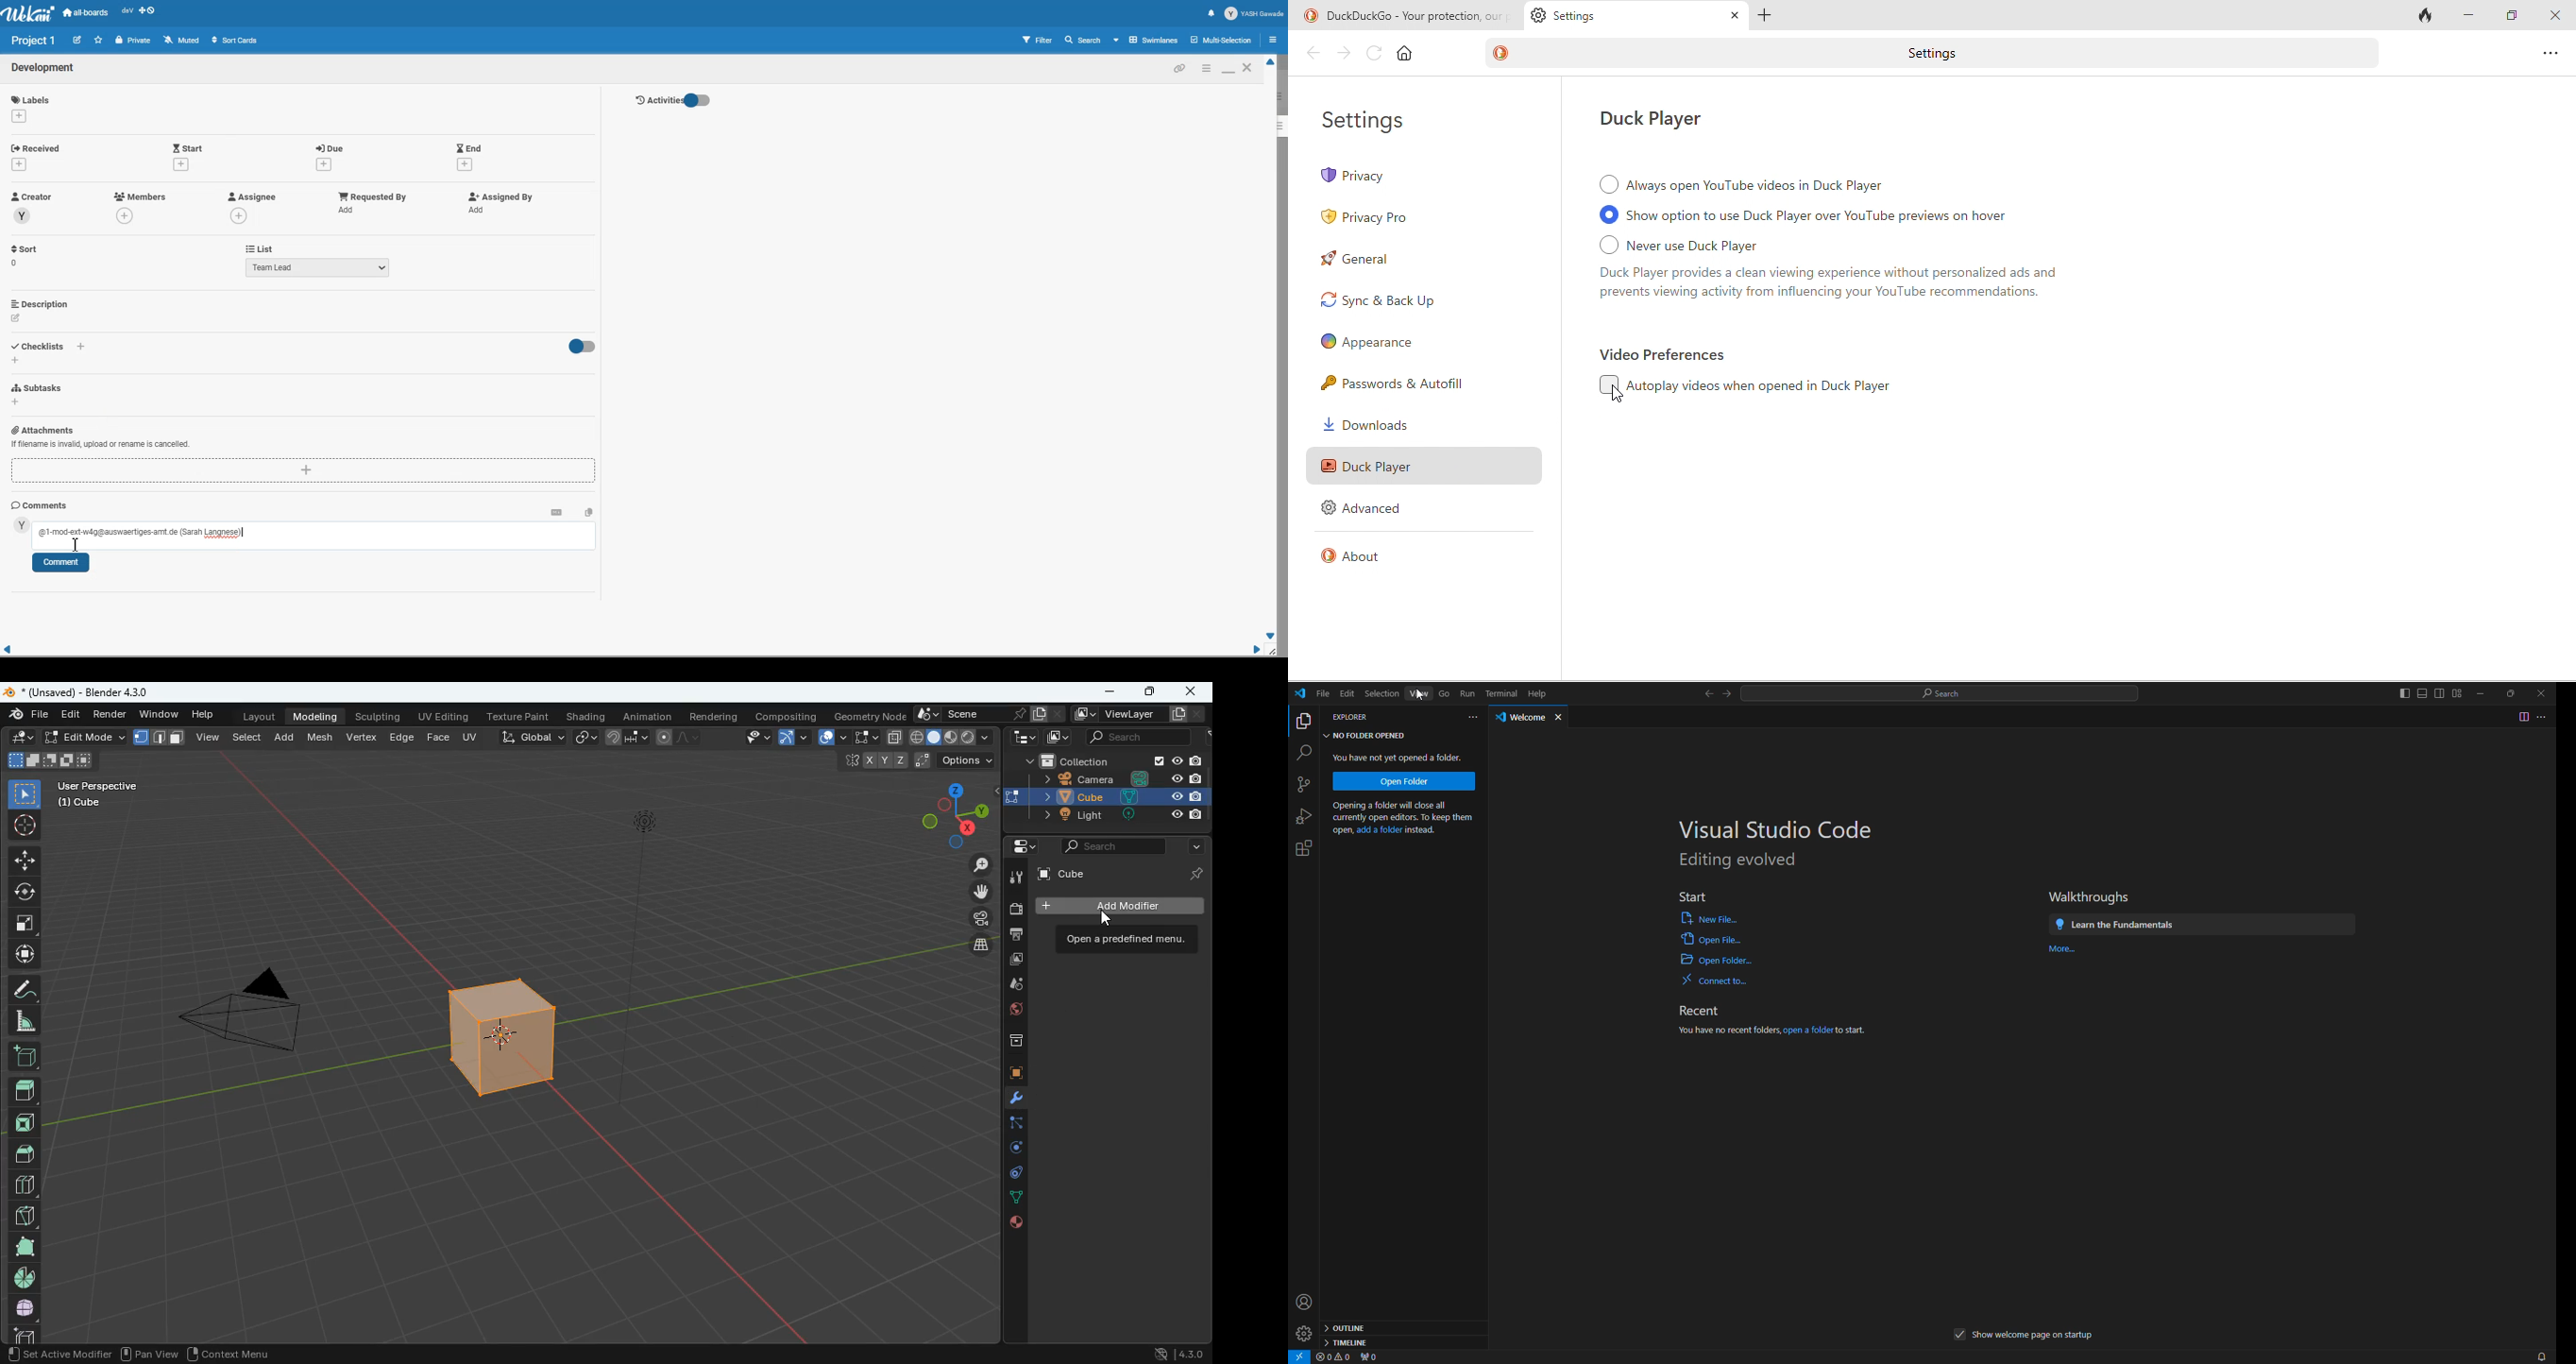 This screenshot has width=2576, height=1372. I want to click on Vertical Scroll bar, so click(1271, 349).